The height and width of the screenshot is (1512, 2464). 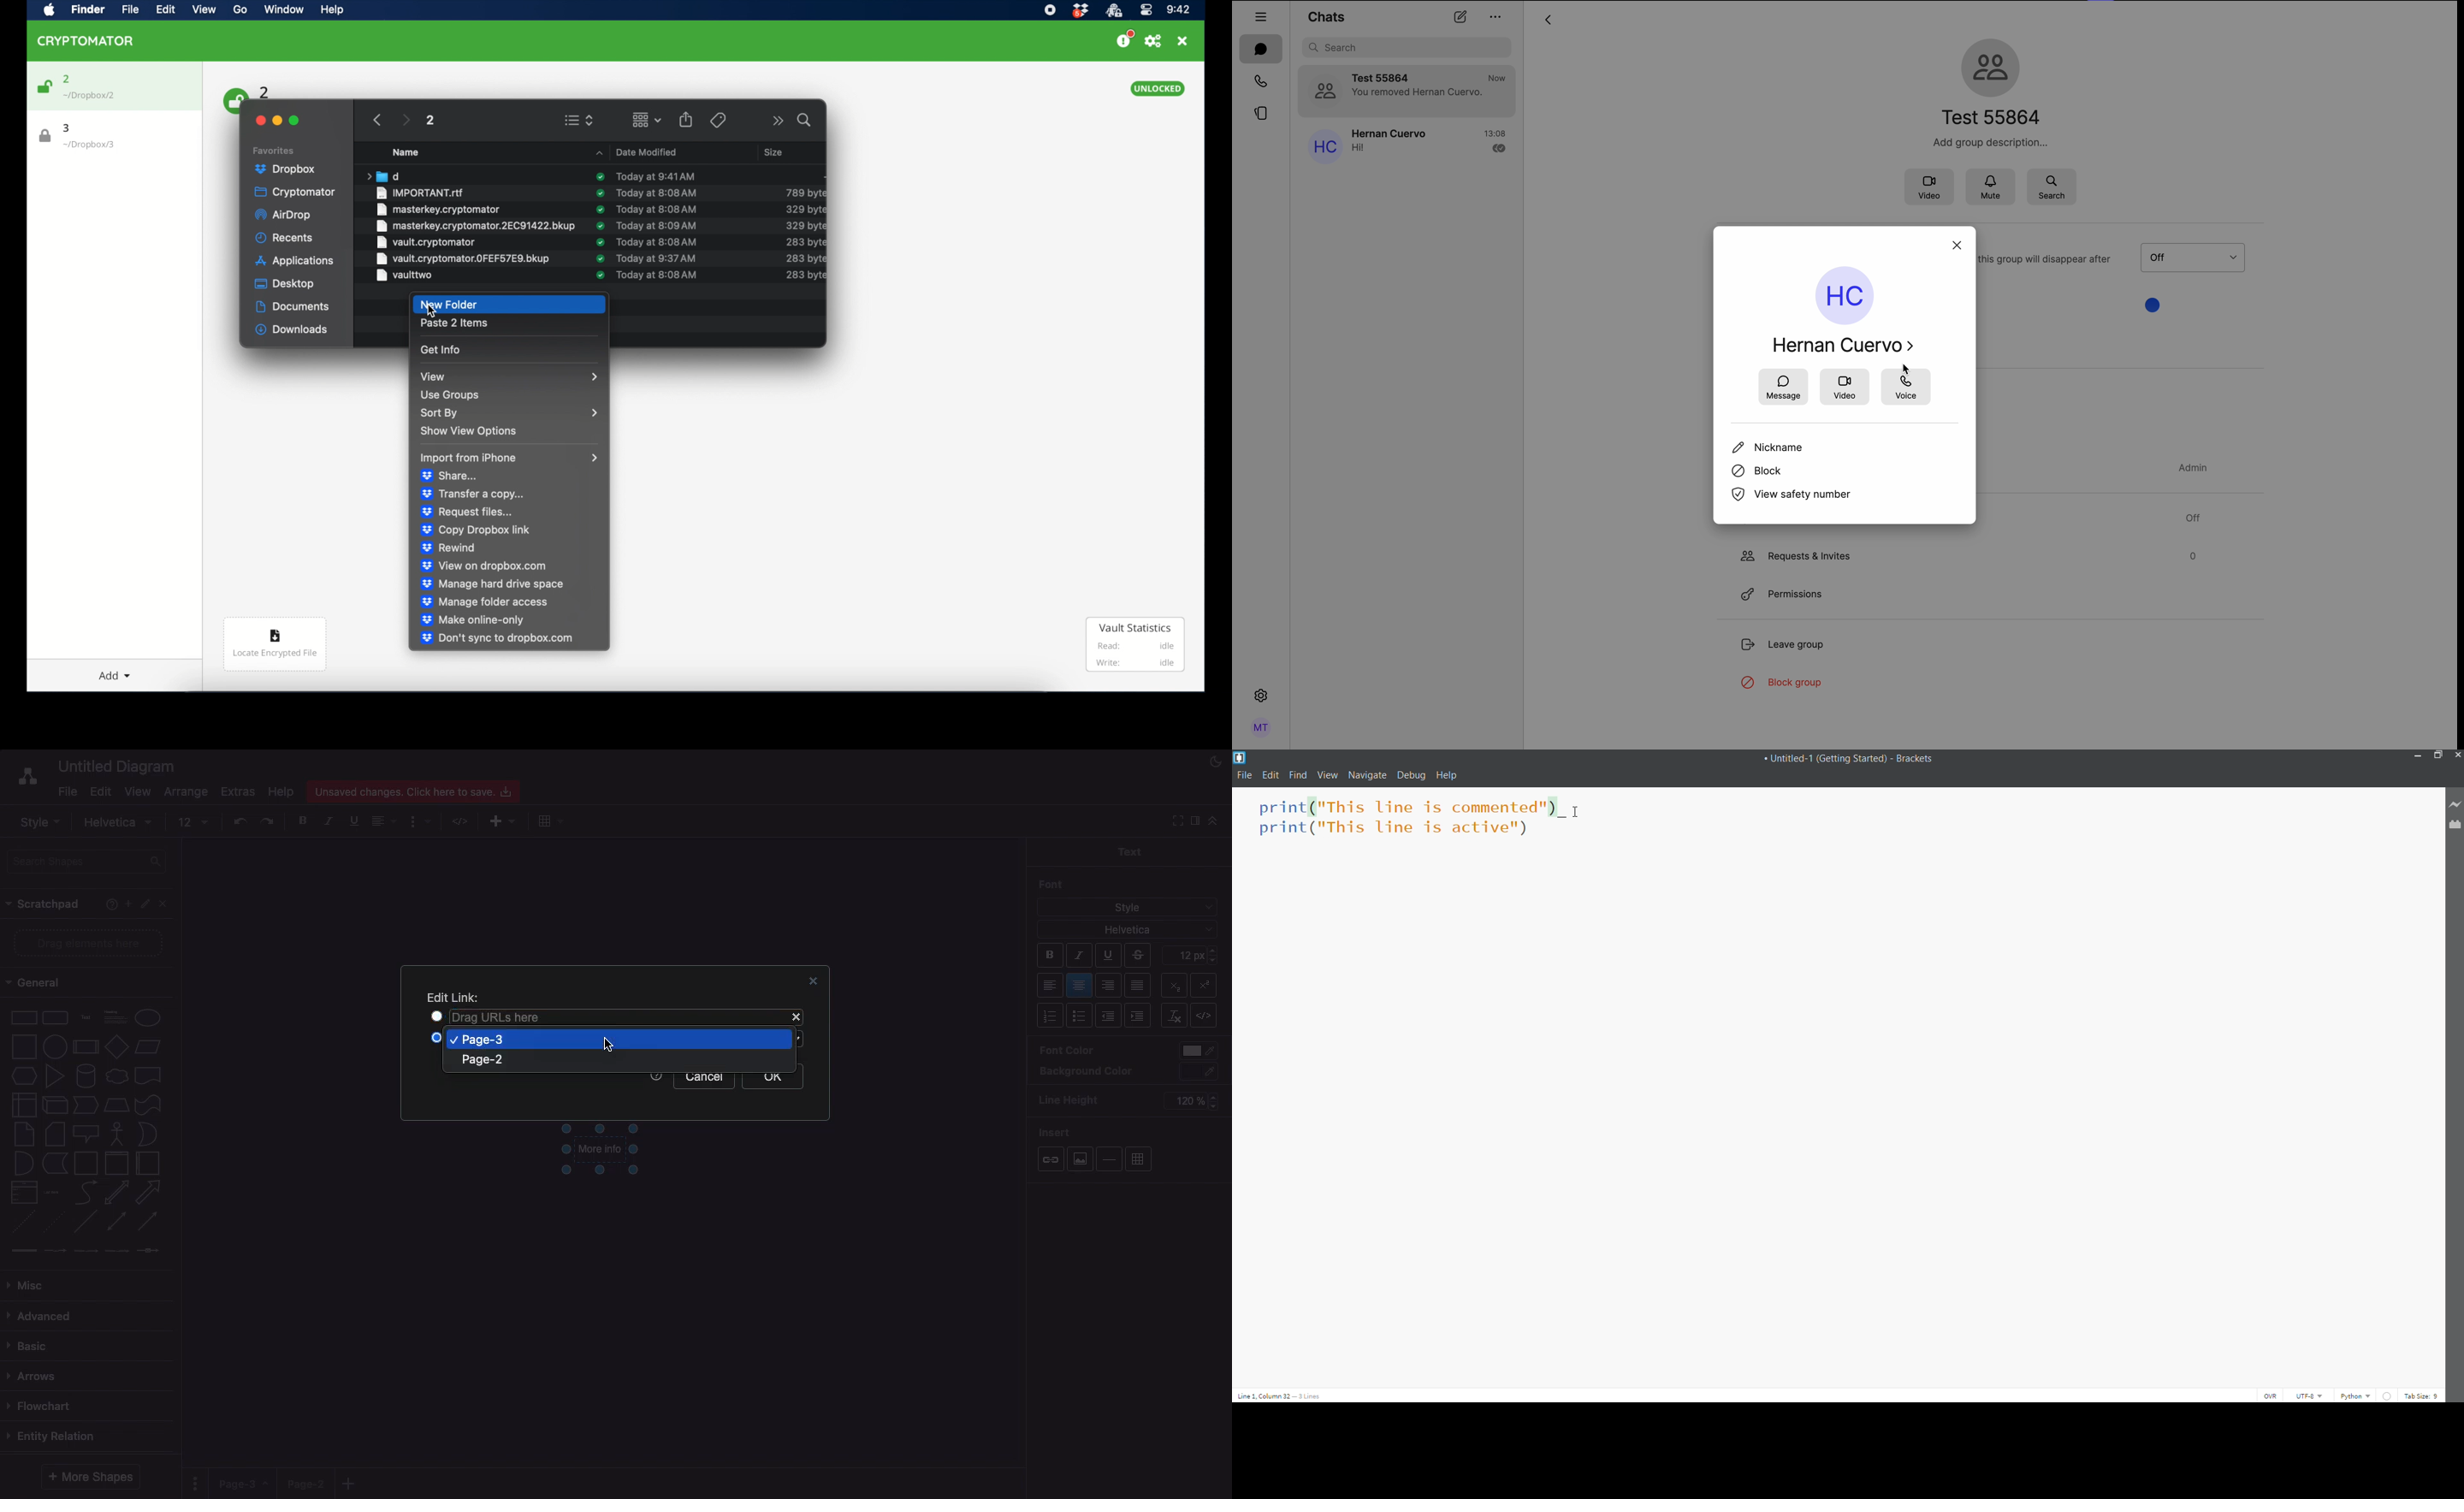 I want to click on Help, so click(x=656, y=1075).